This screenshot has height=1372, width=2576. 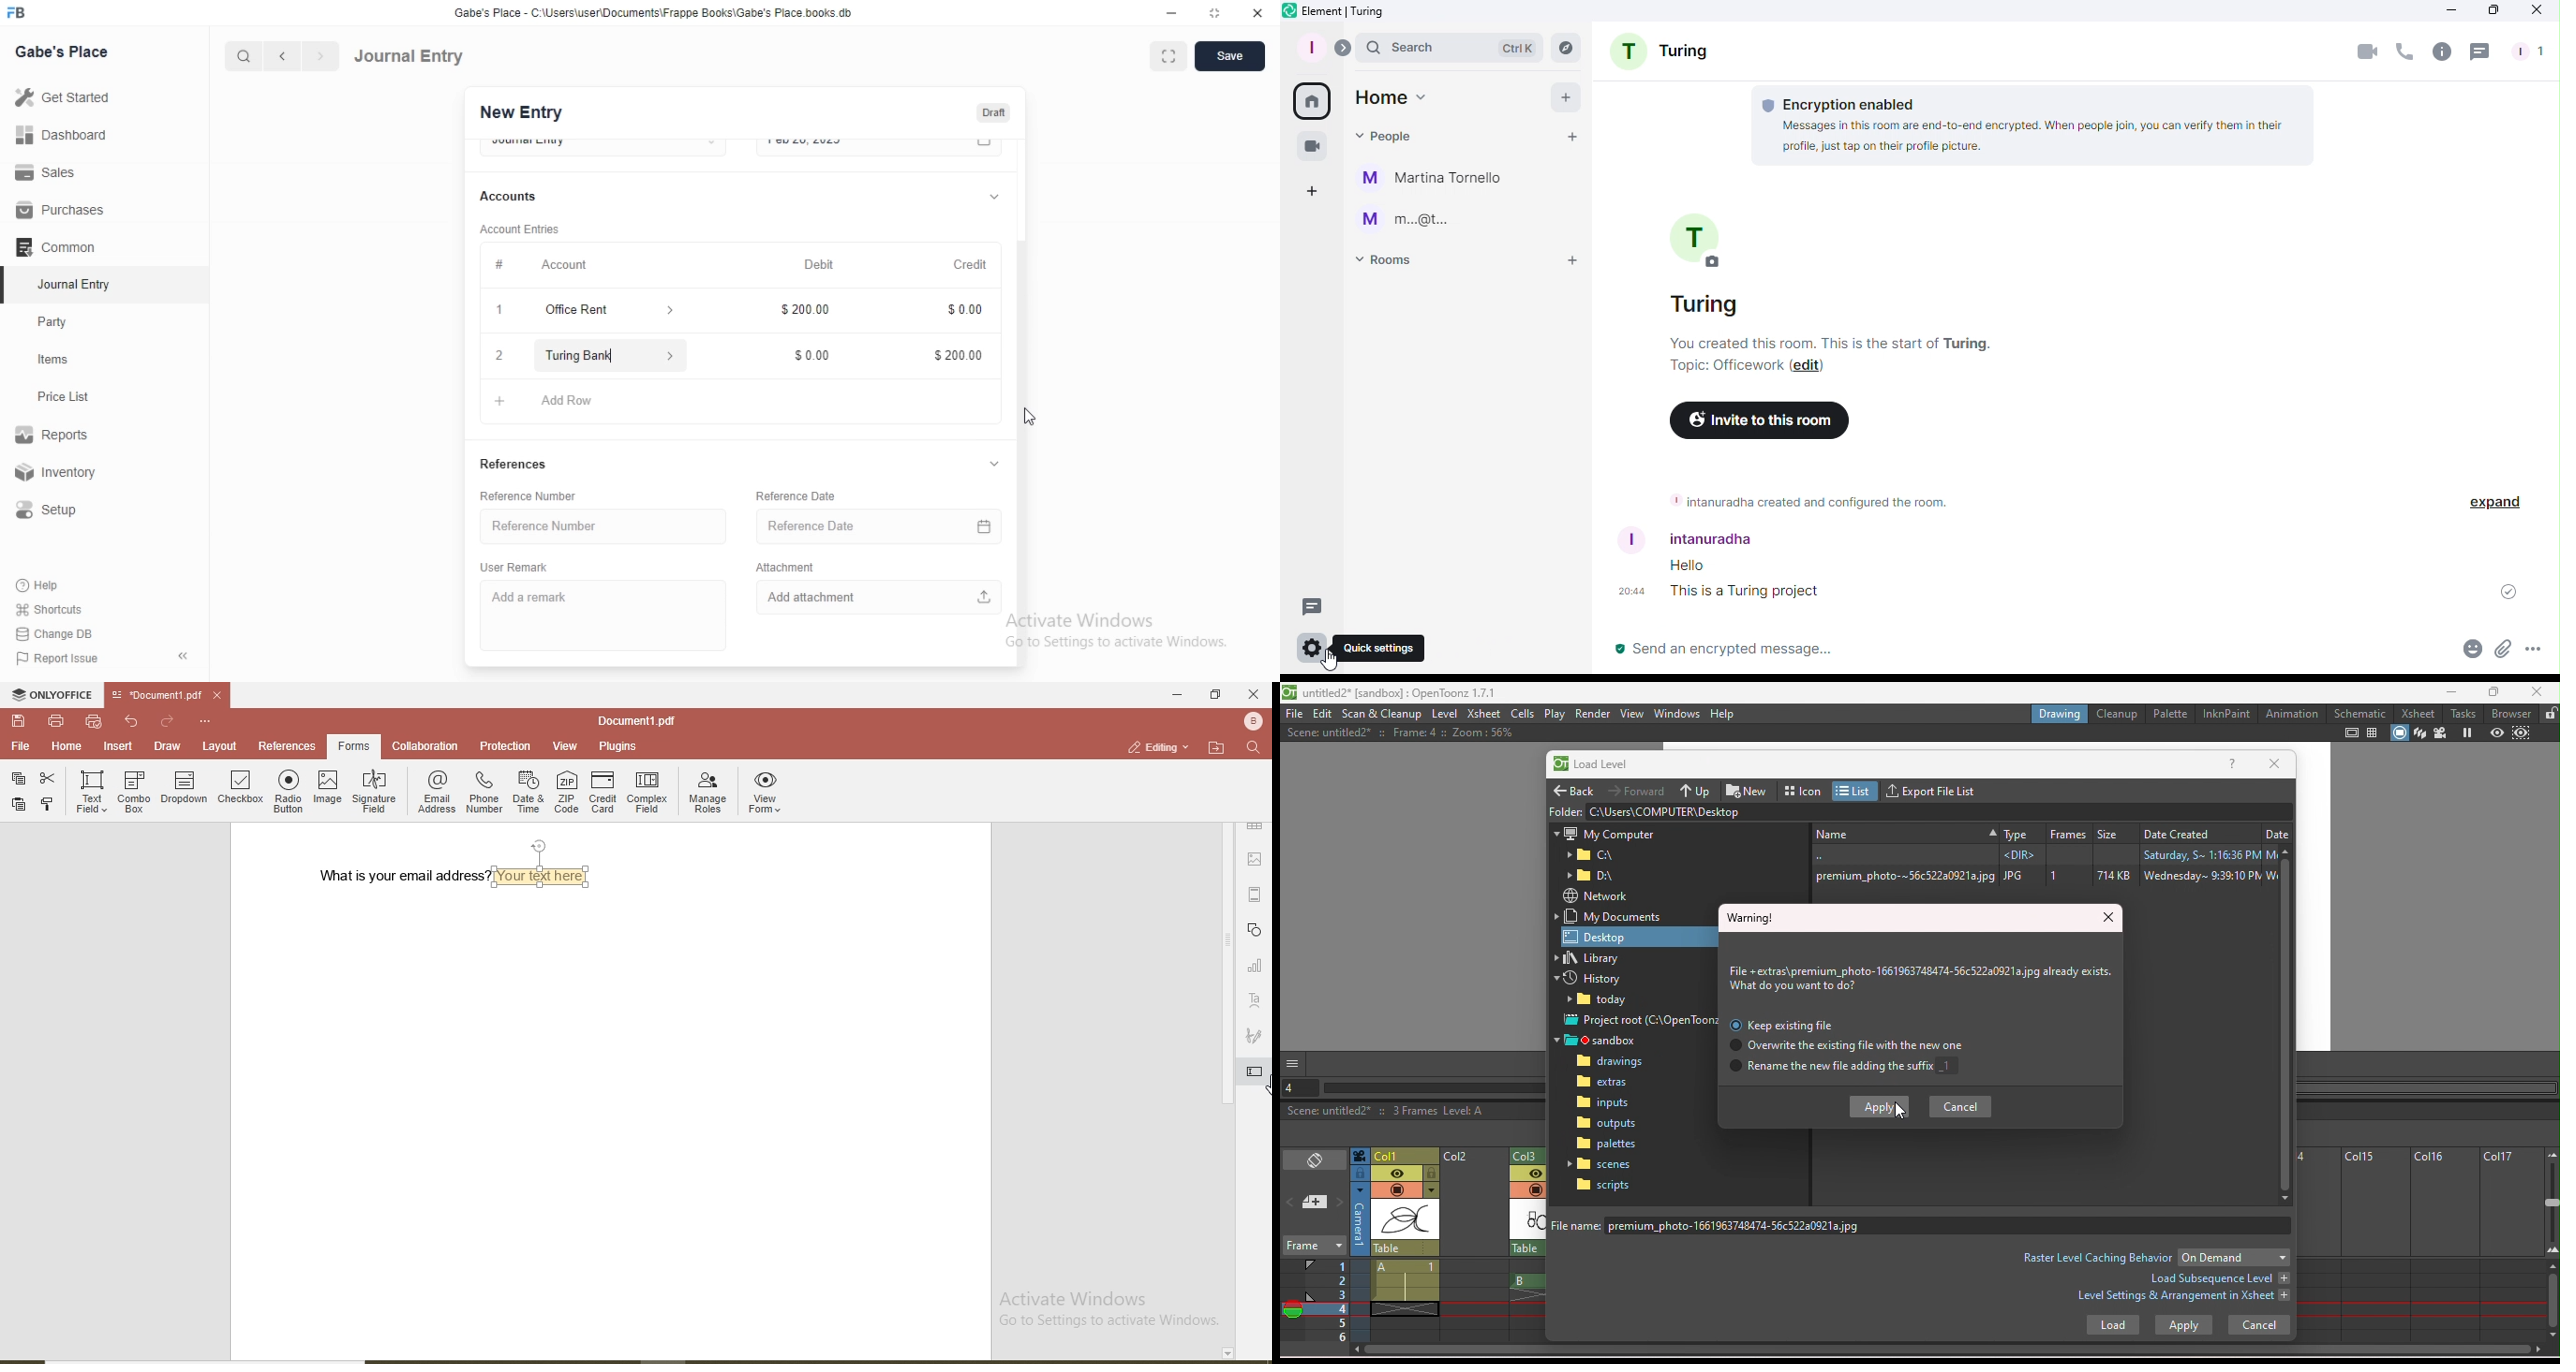 I want to click on Office Rent, so click(x=580, y=310).